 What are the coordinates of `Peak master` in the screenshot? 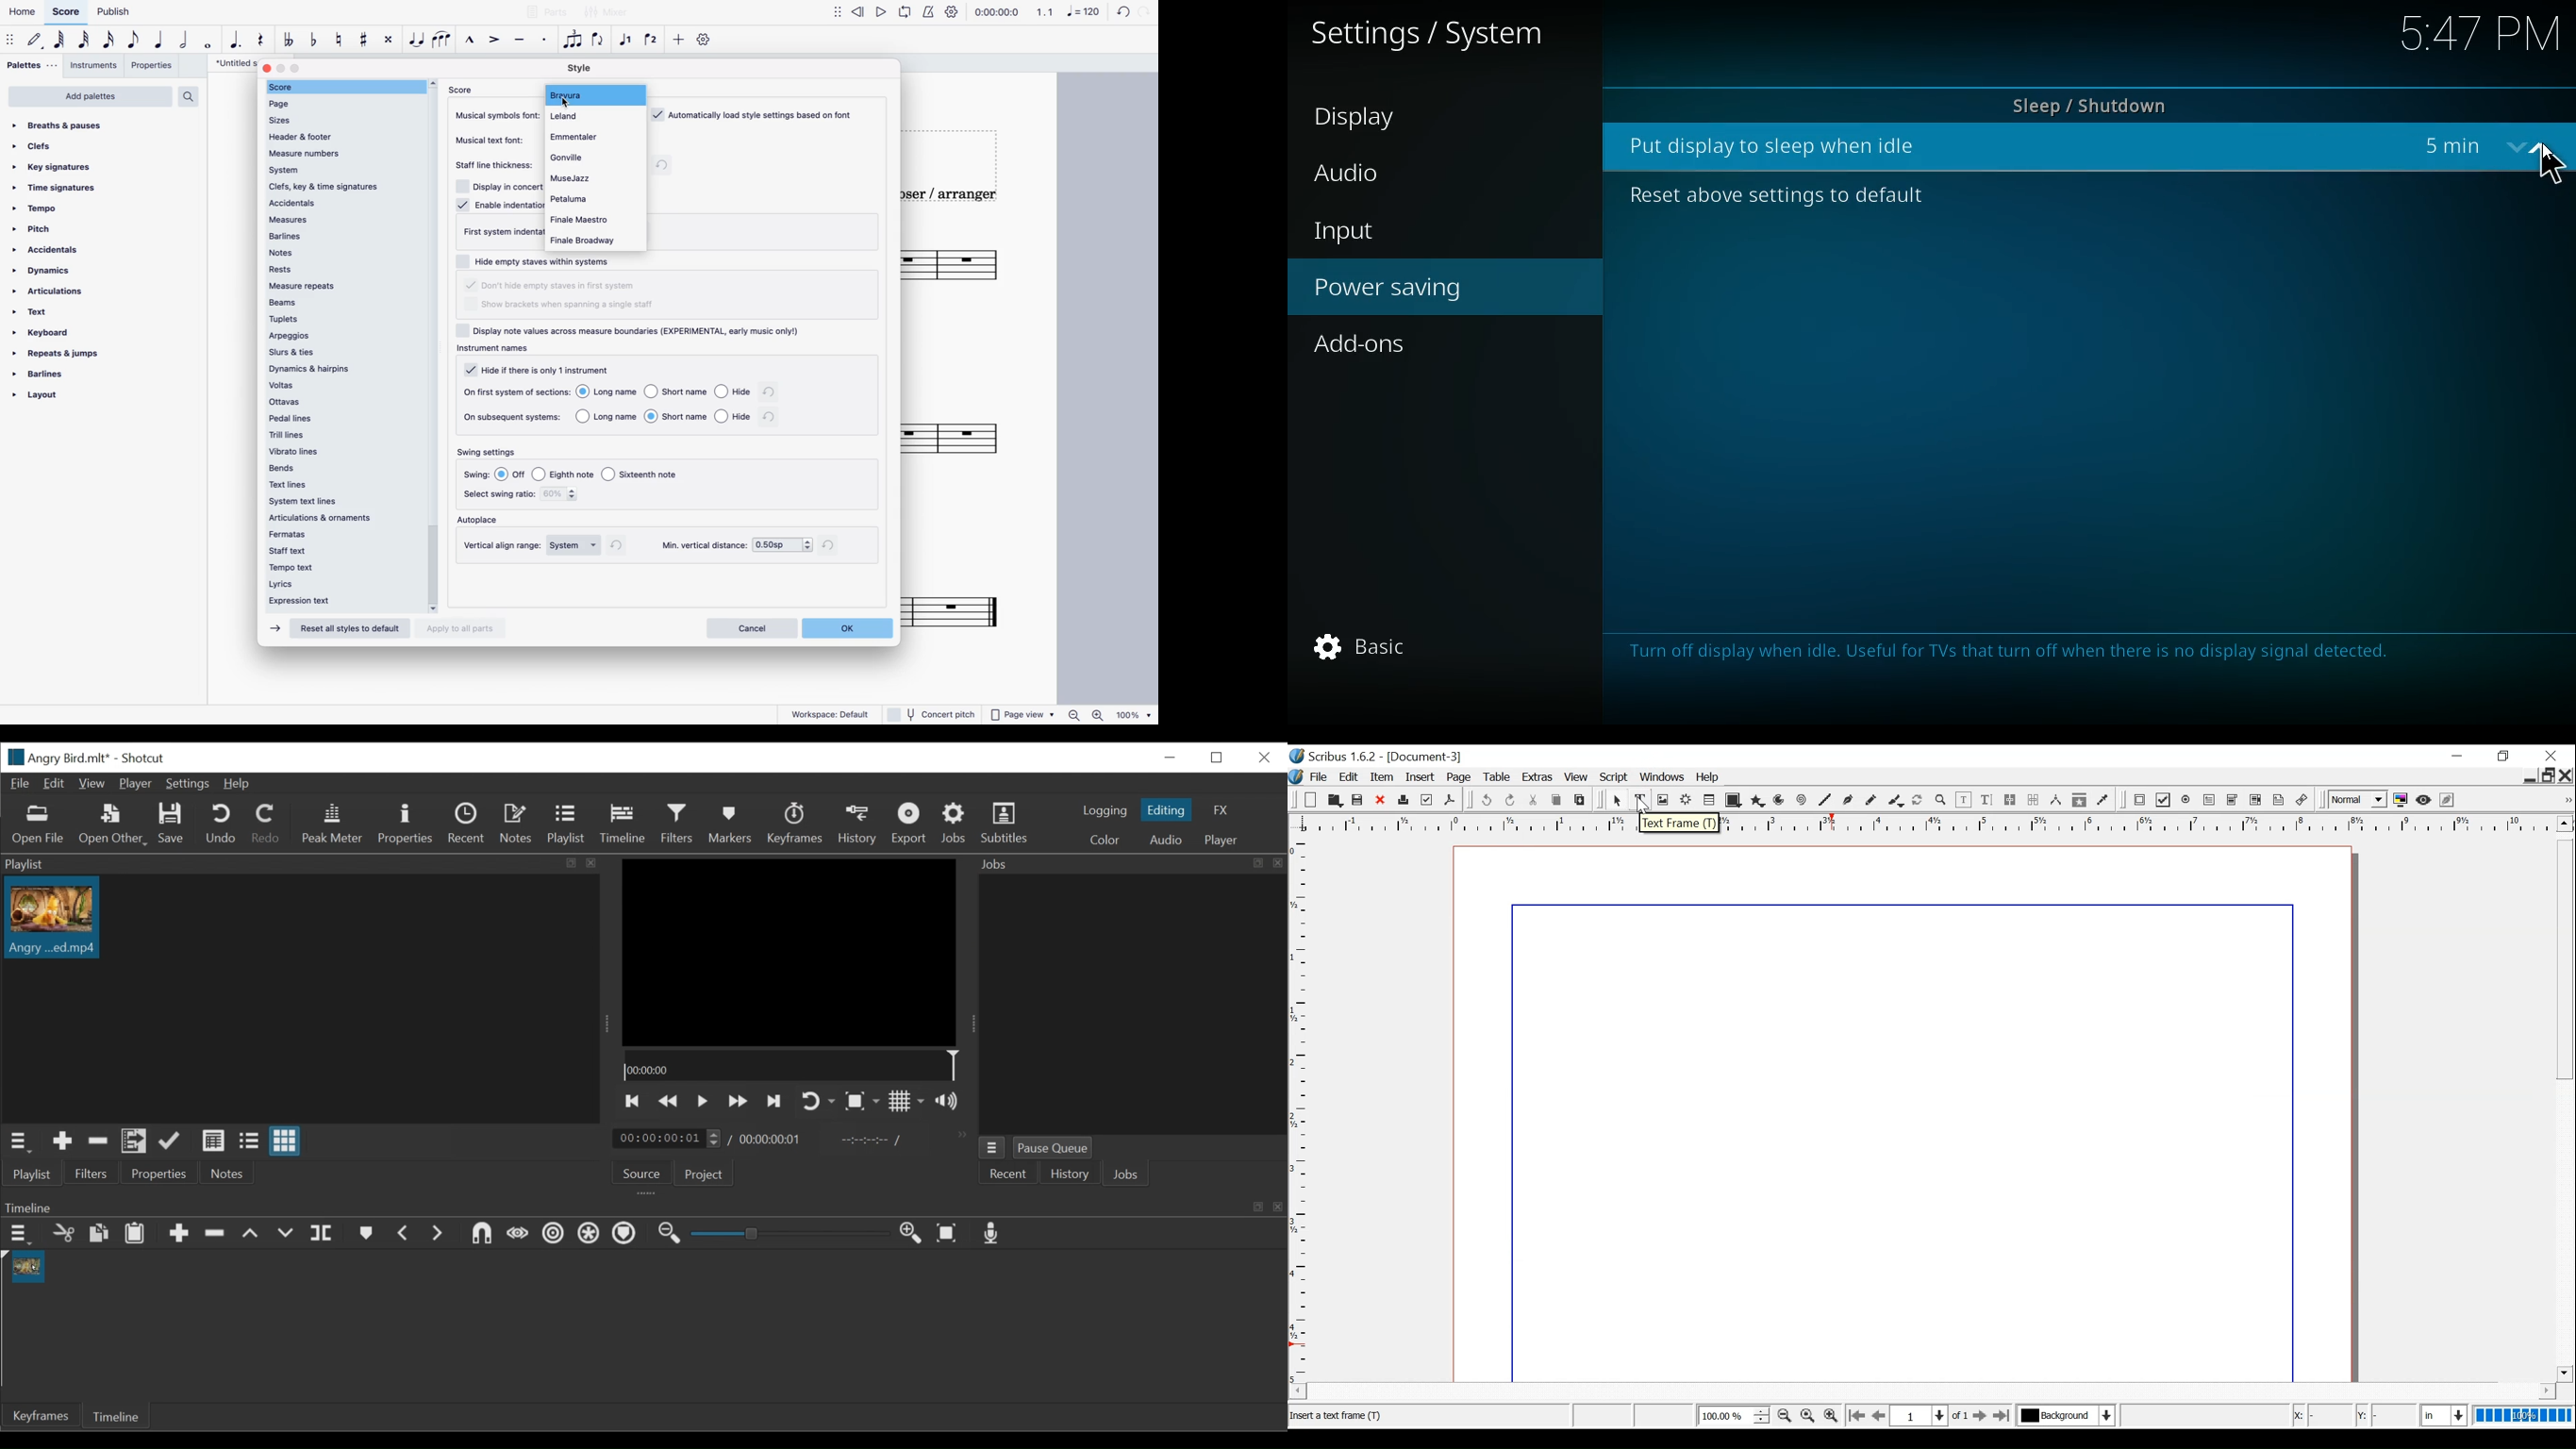 It's located at (333, 825).